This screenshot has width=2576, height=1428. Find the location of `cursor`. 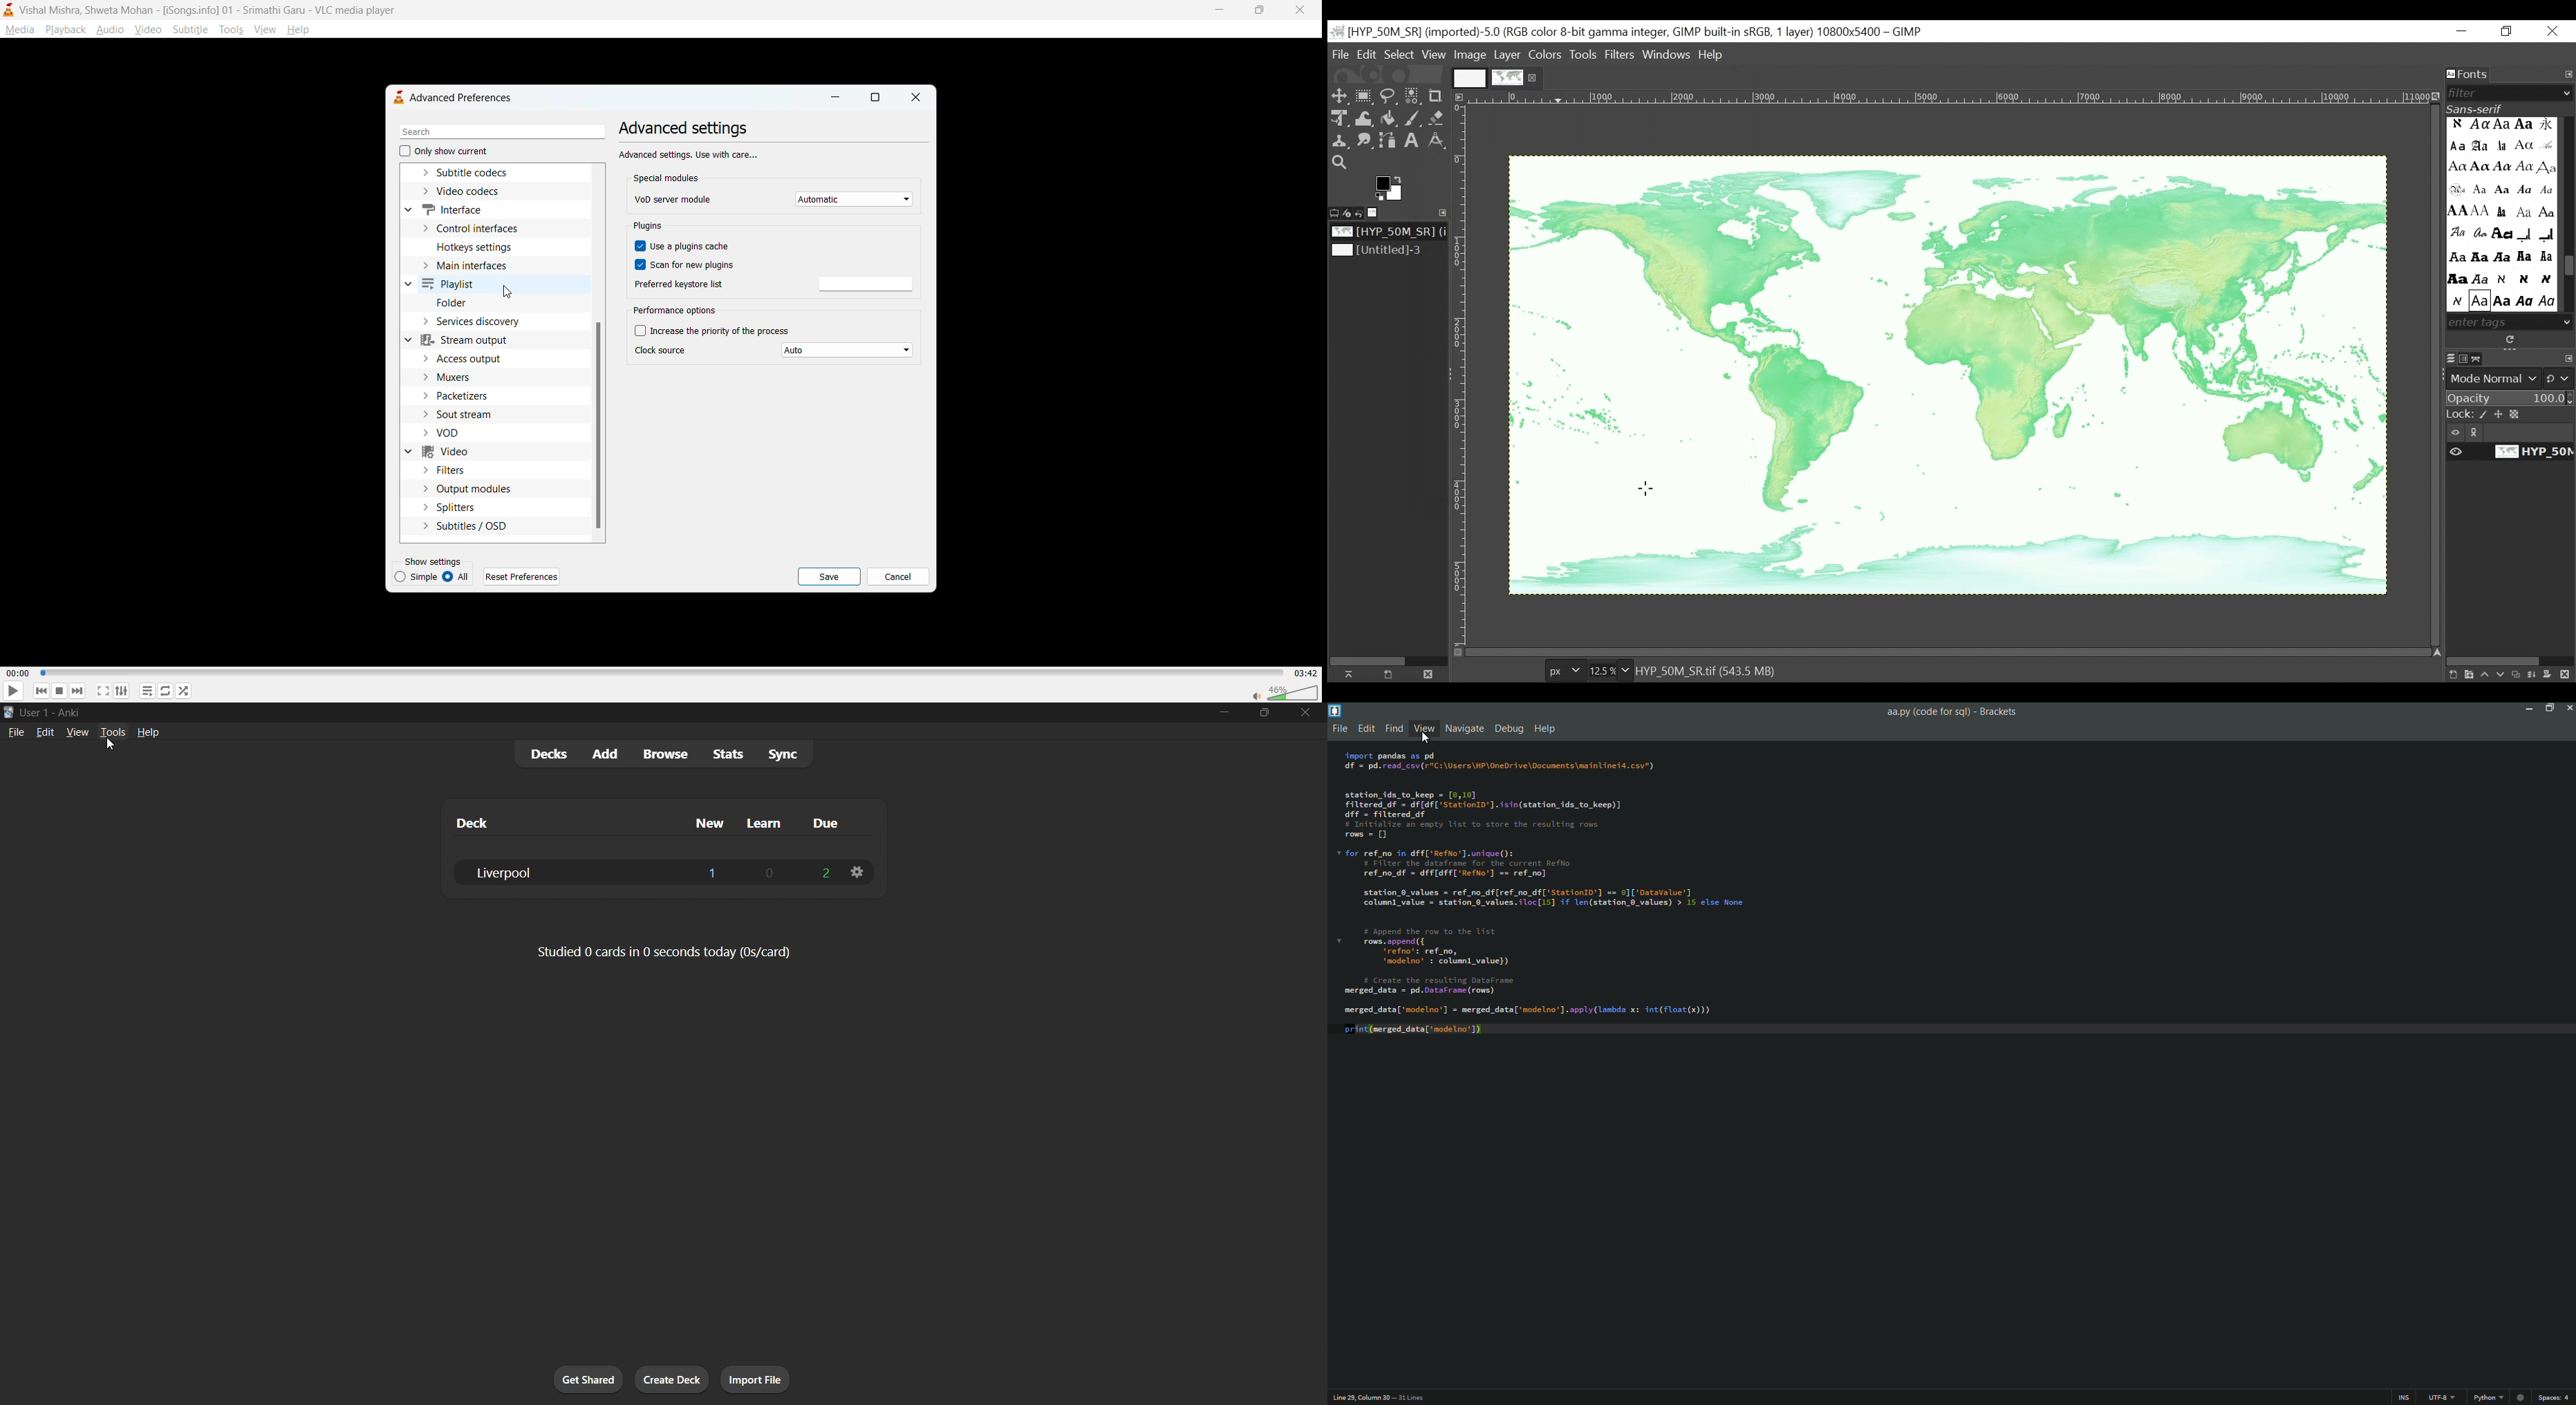

cursor is located at coordinates (1428, 737).